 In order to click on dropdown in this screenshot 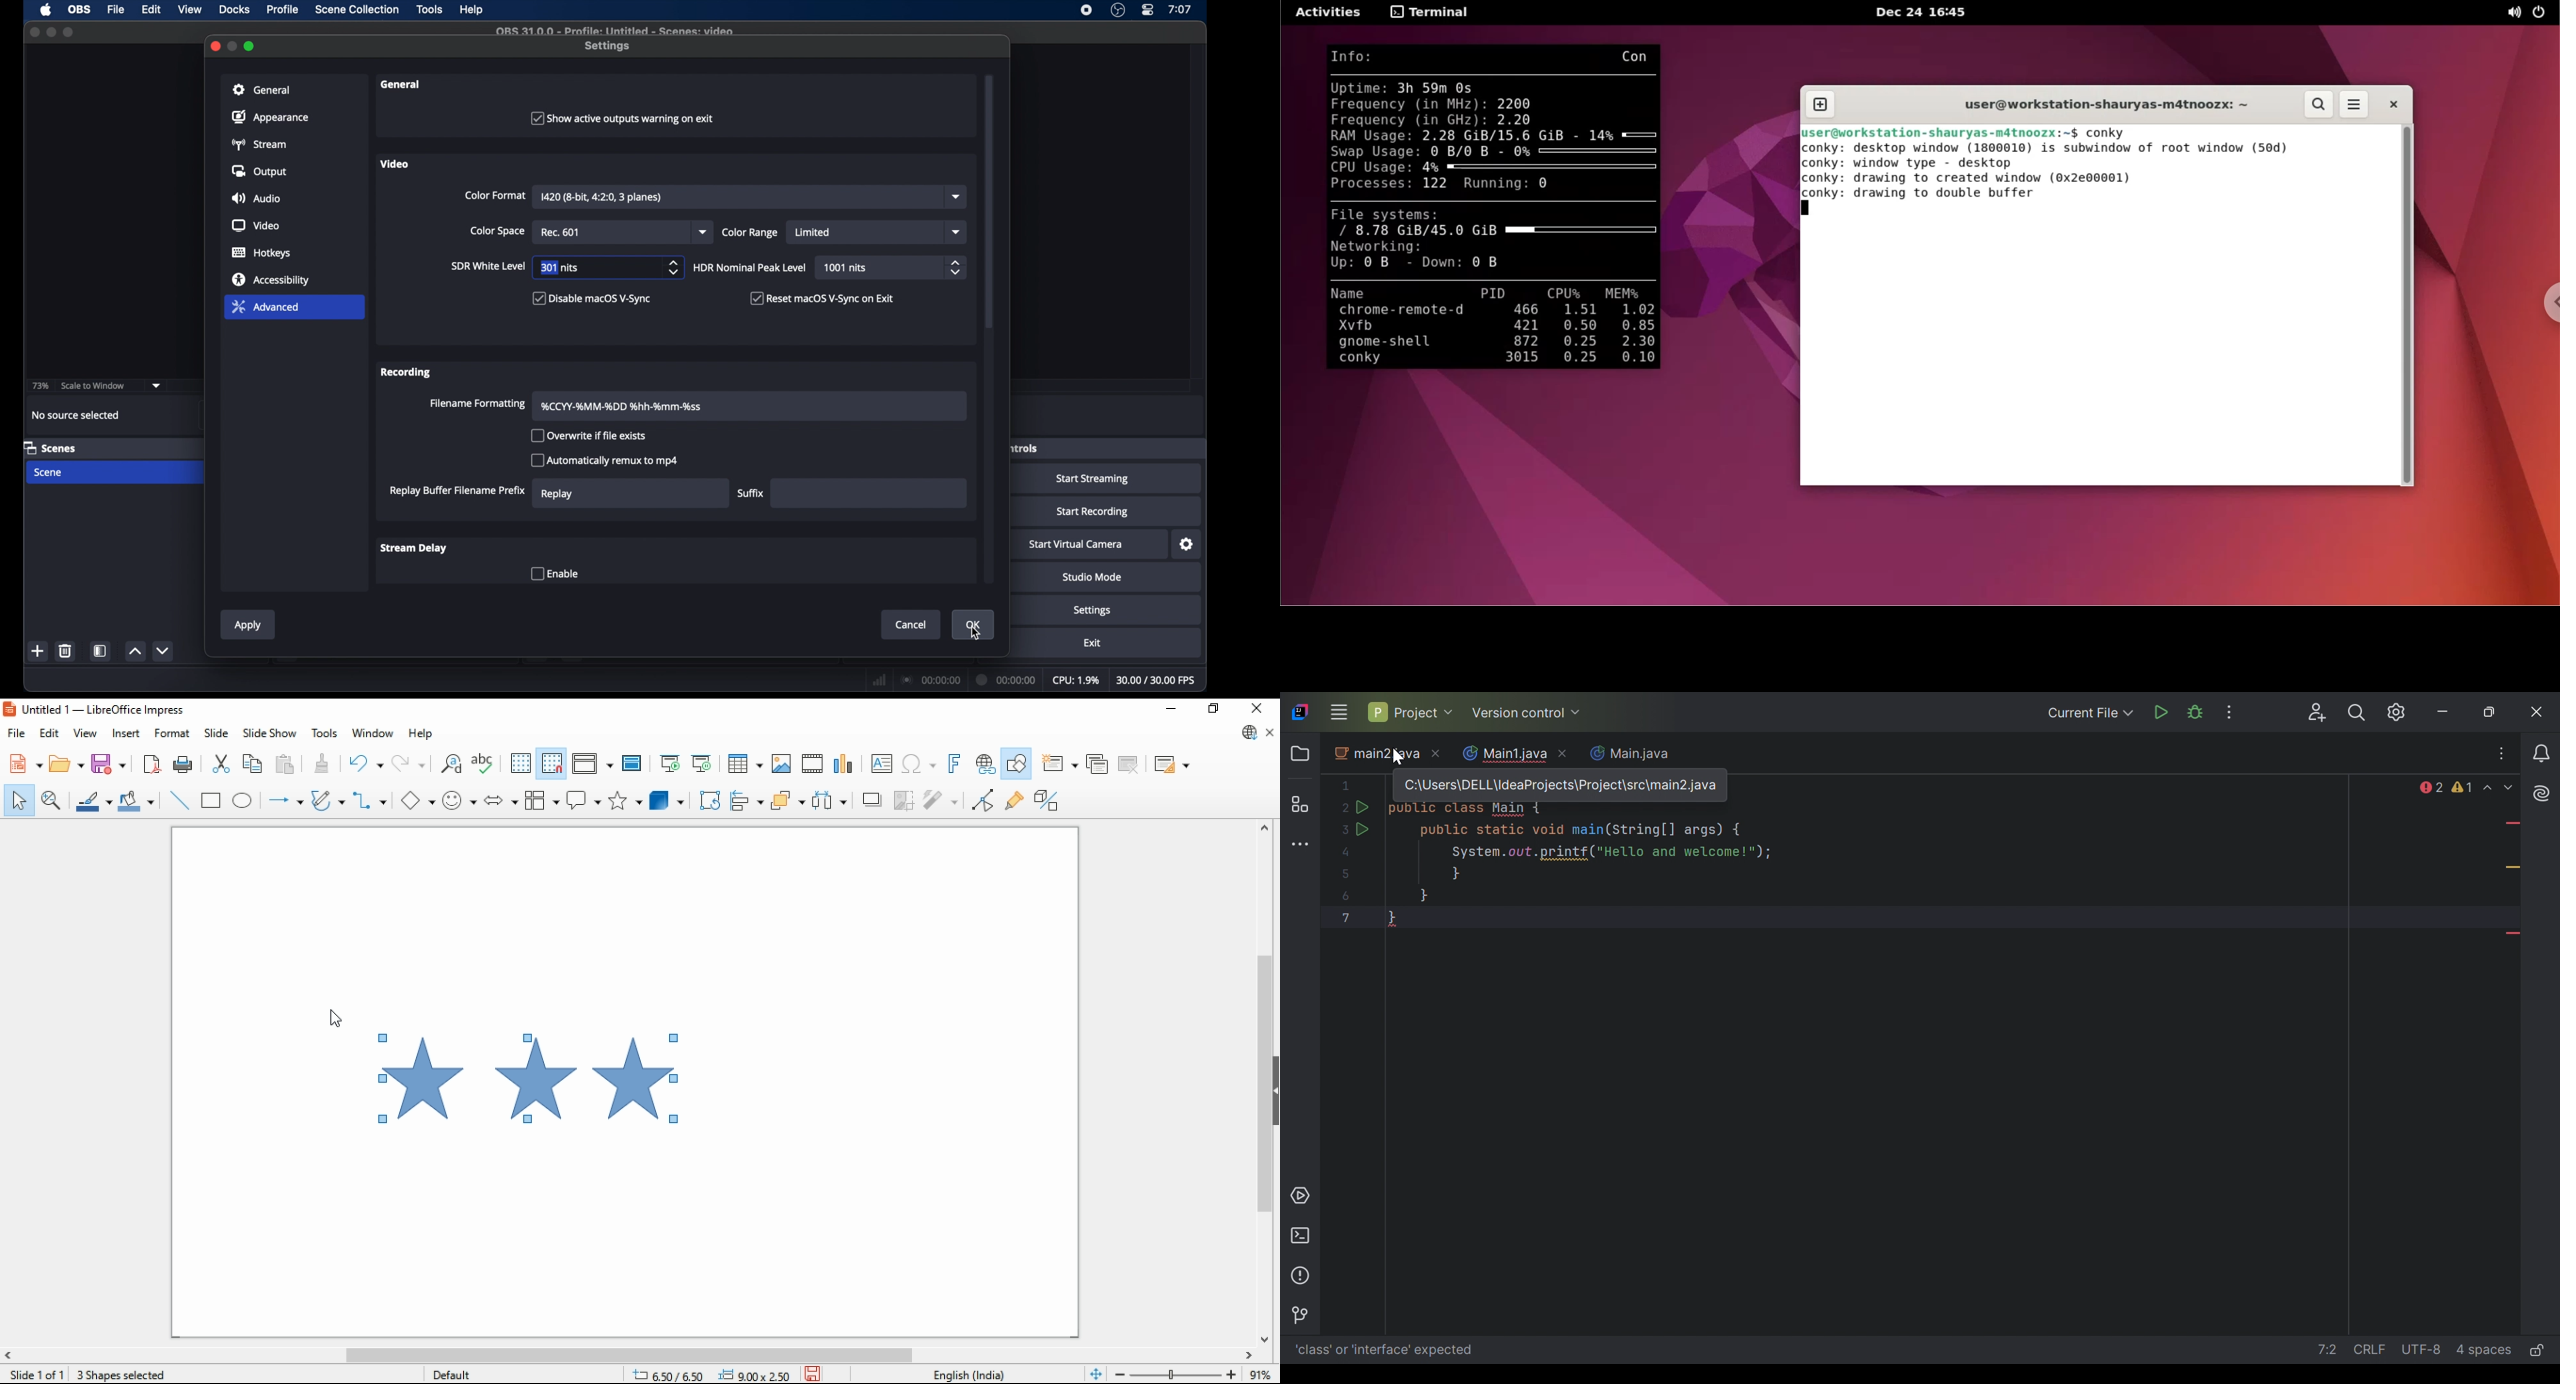, I will do `click(957, 232)`.